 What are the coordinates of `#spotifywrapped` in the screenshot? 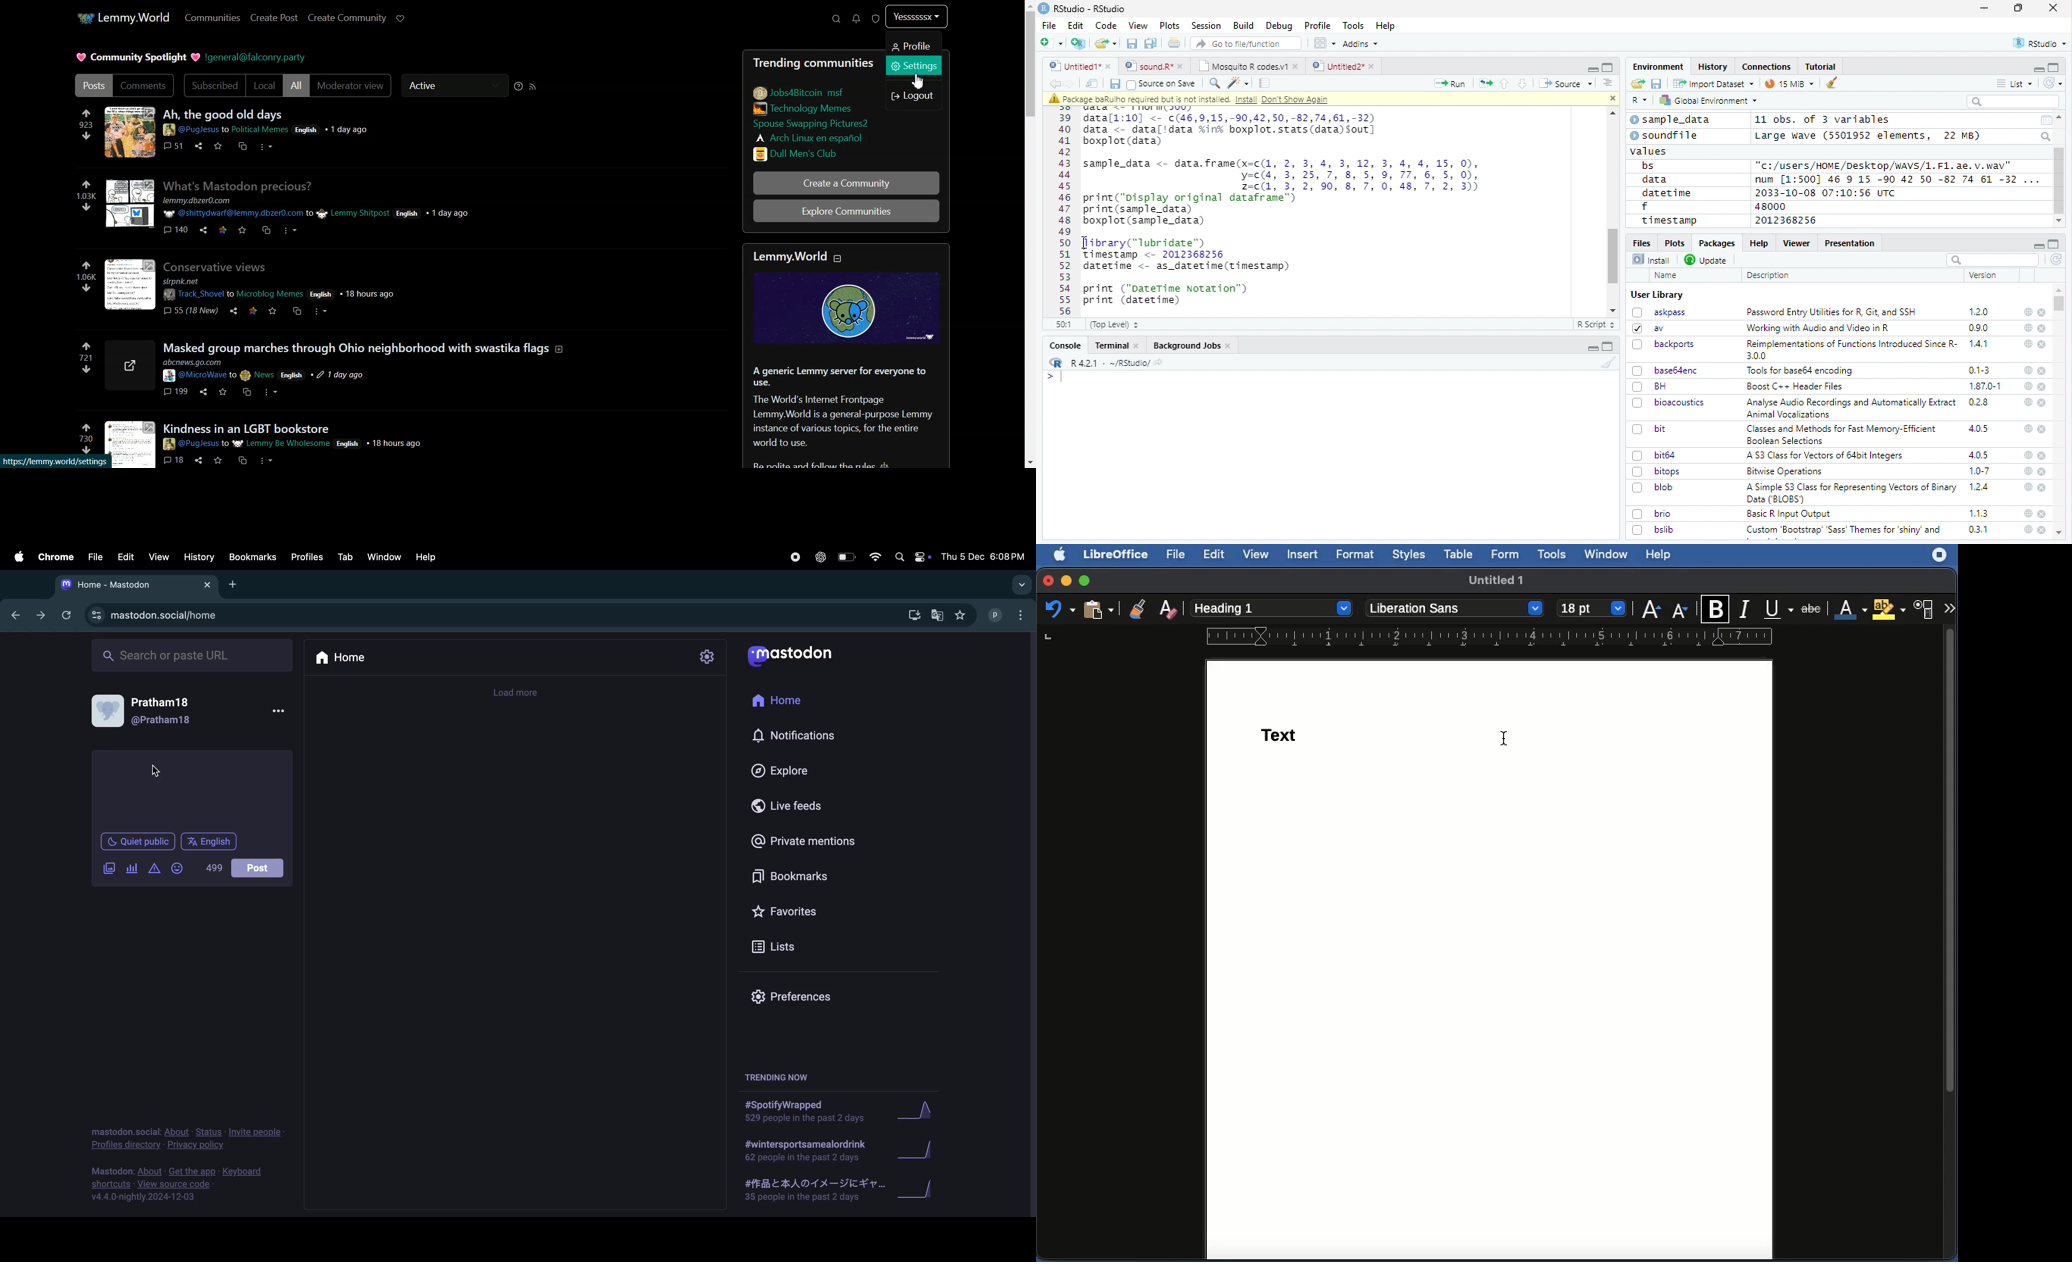 It's located at (807, 1112).